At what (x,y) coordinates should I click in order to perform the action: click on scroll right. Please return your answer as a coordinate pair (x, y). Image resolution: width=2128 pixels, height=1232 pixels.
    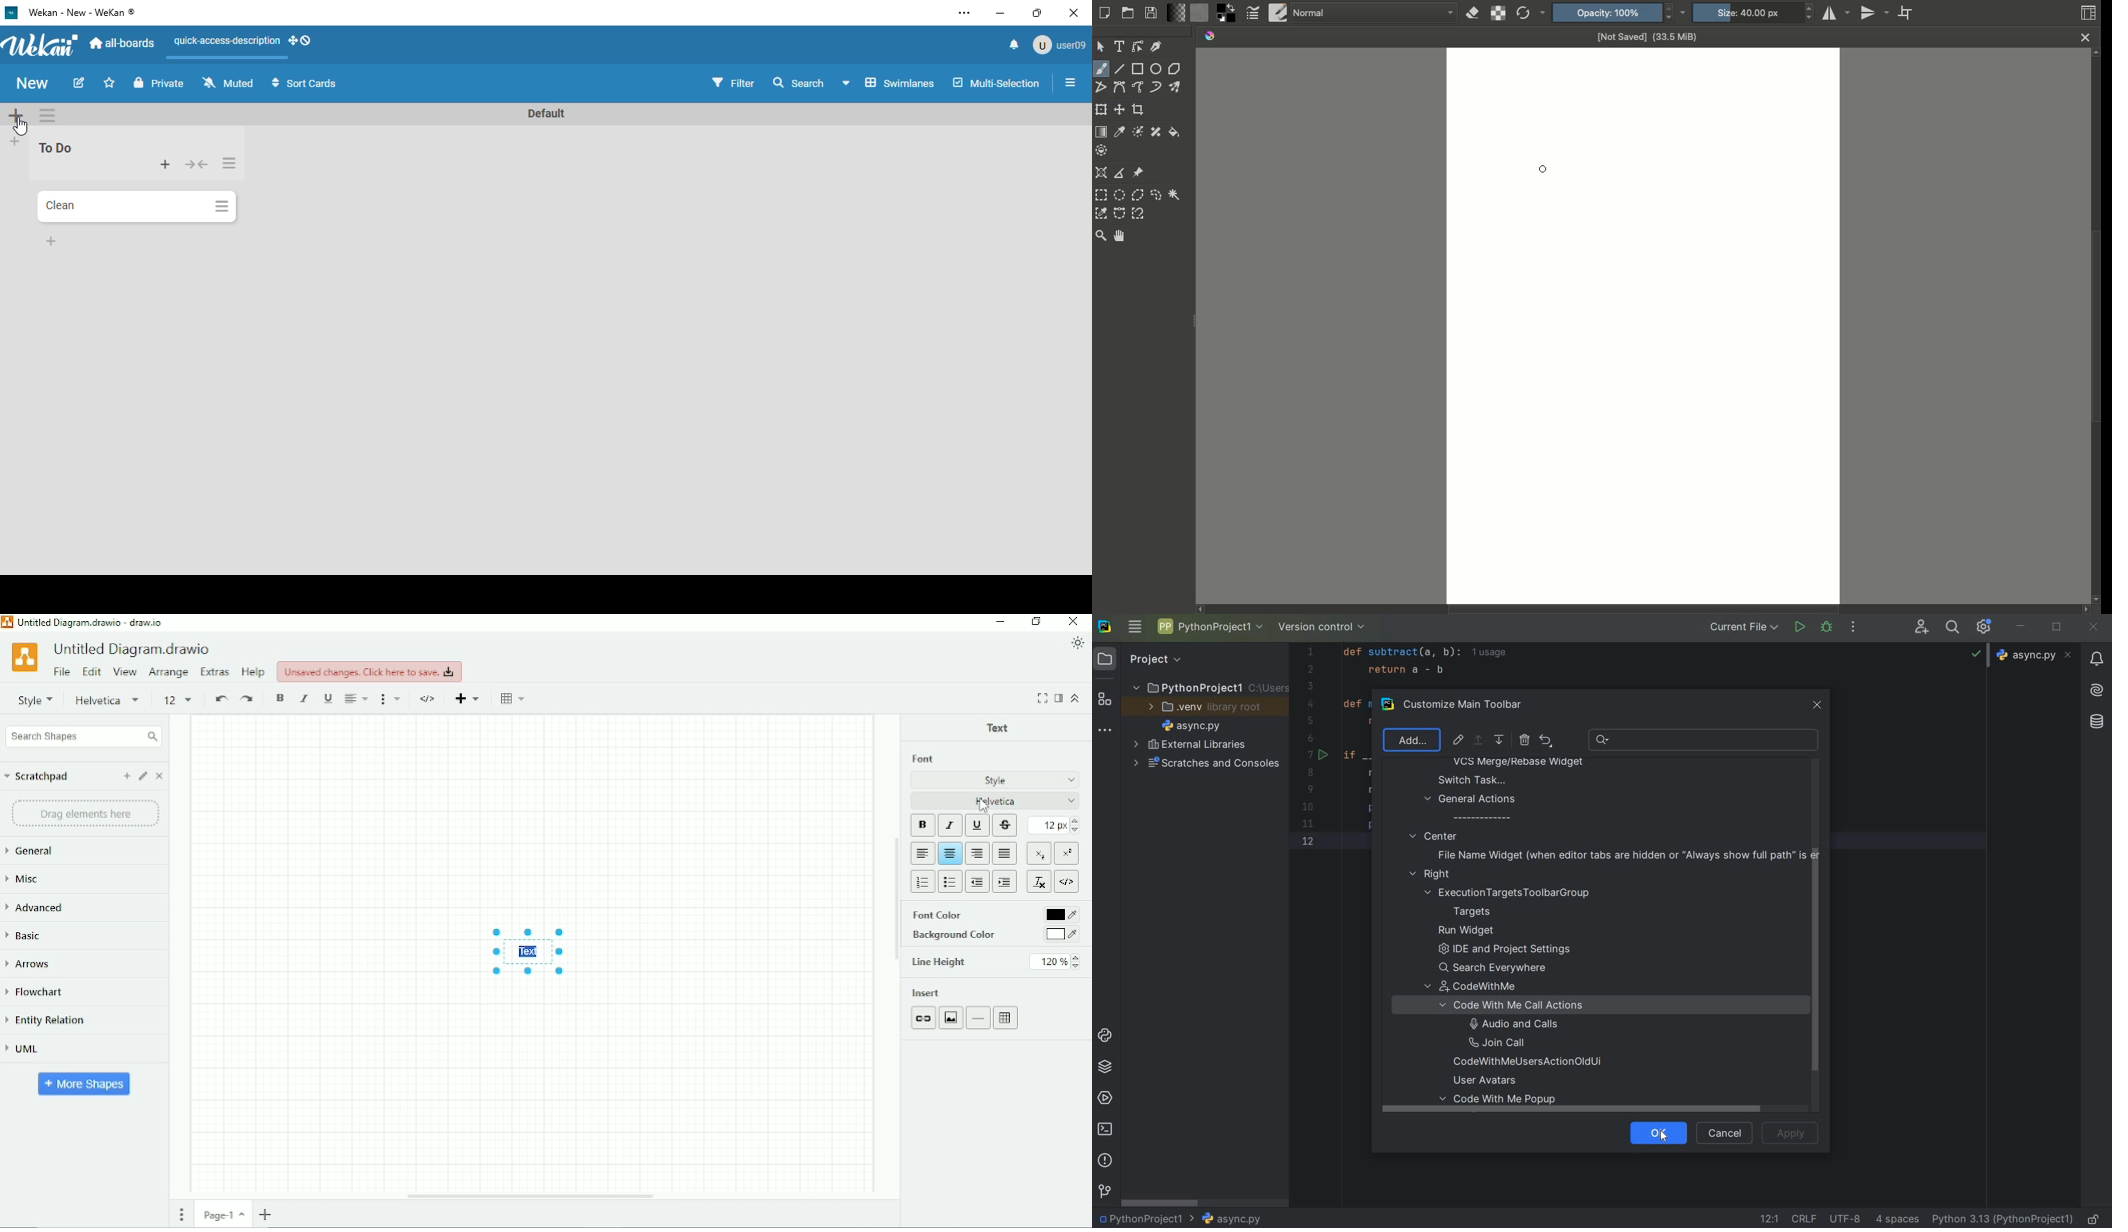
    Looking at the image, I should click on (2083, 610).